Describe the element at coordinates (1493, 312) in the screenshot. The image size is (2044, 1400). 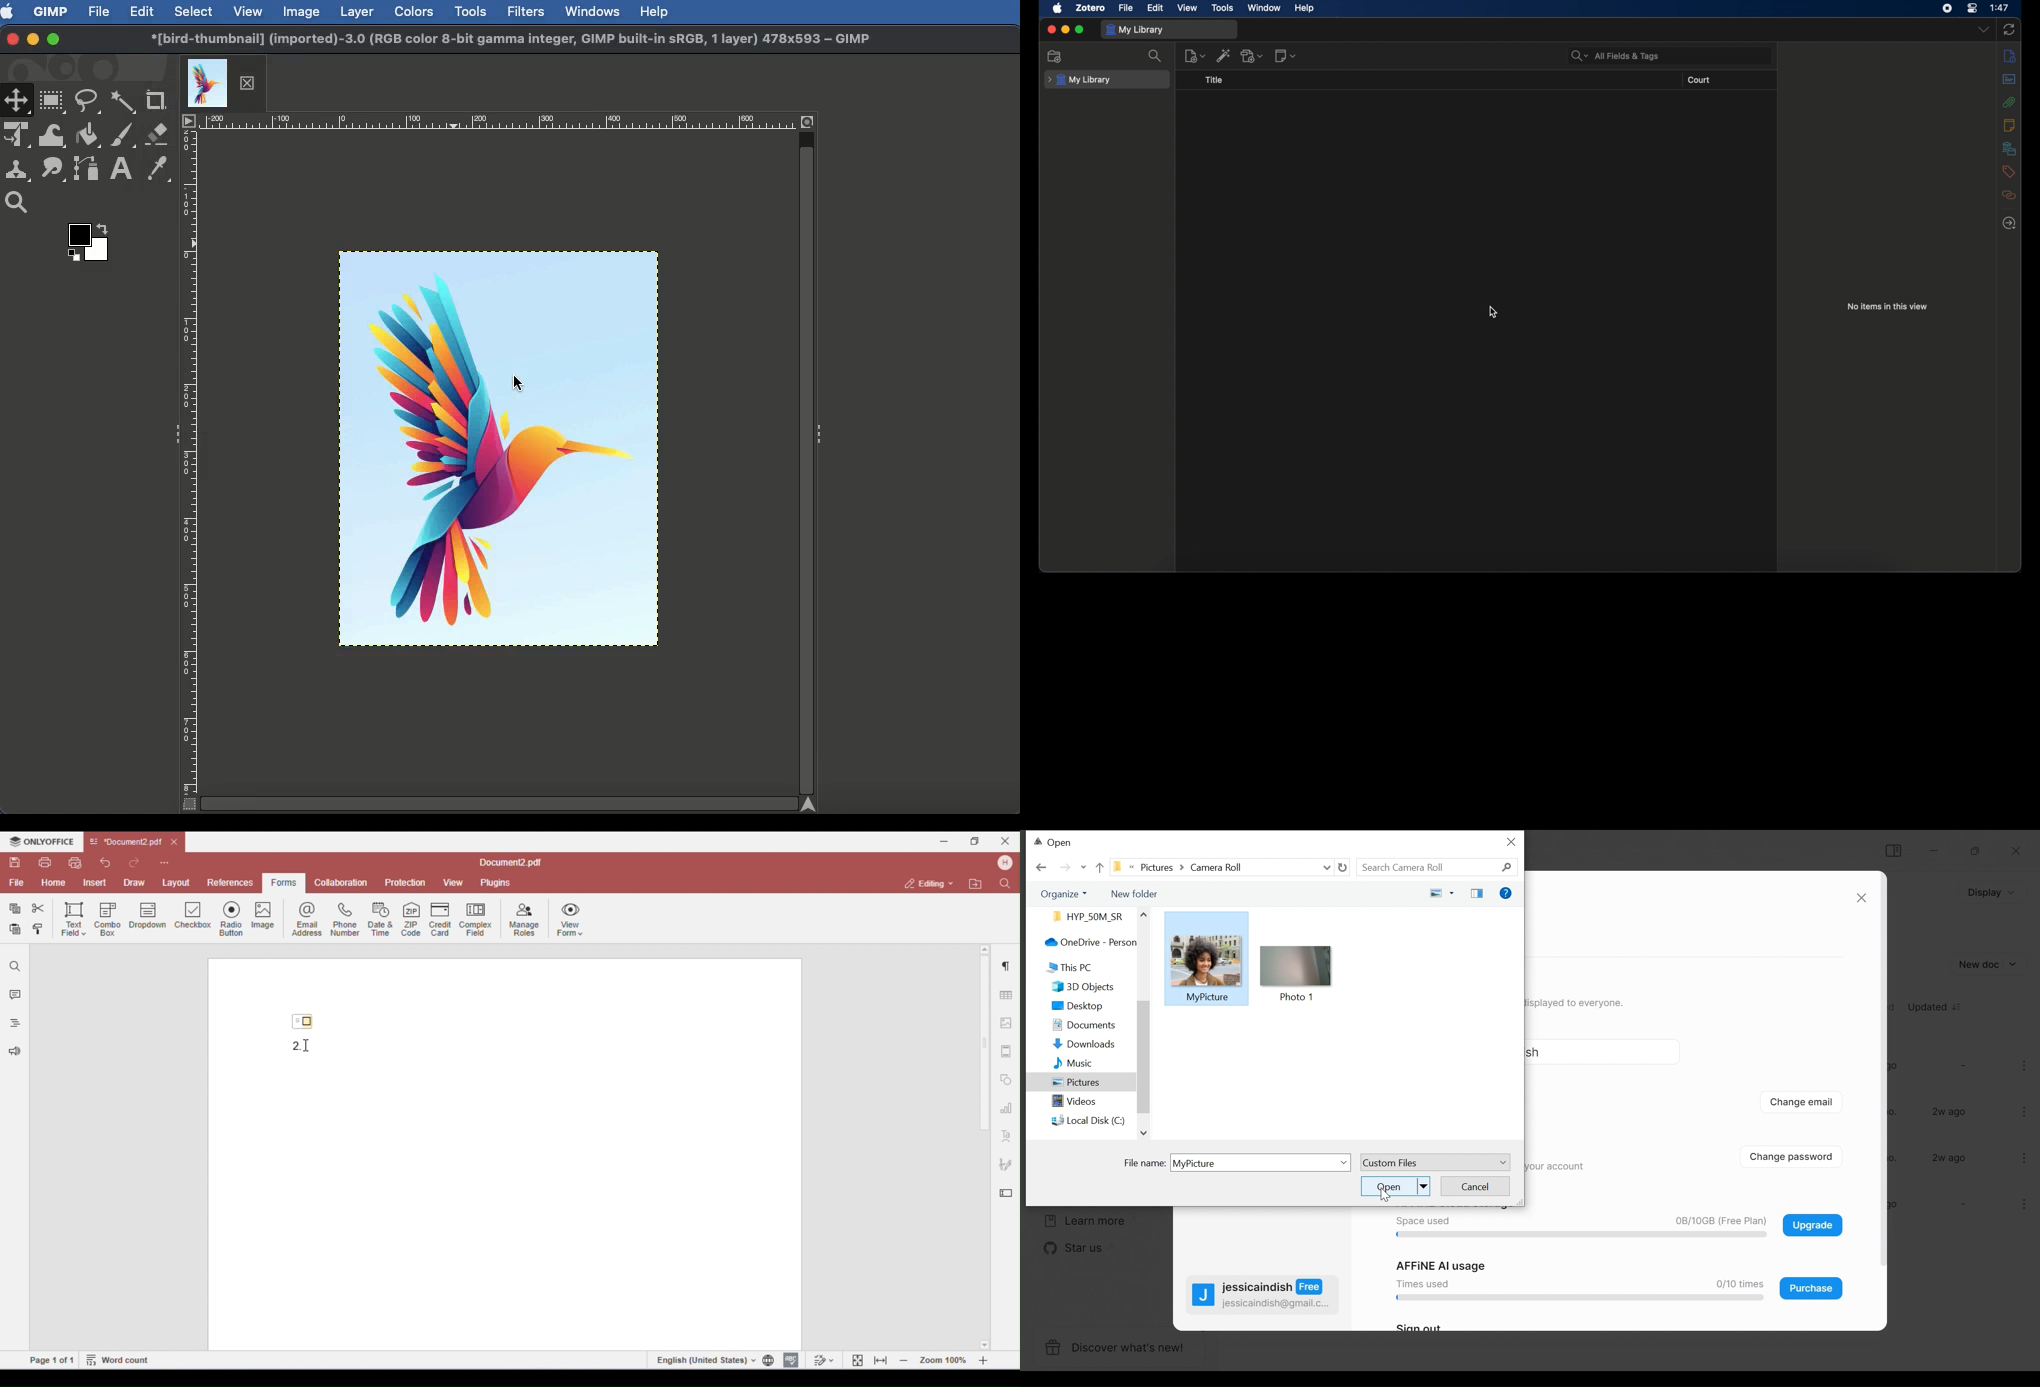
I see `cursor` at that location.